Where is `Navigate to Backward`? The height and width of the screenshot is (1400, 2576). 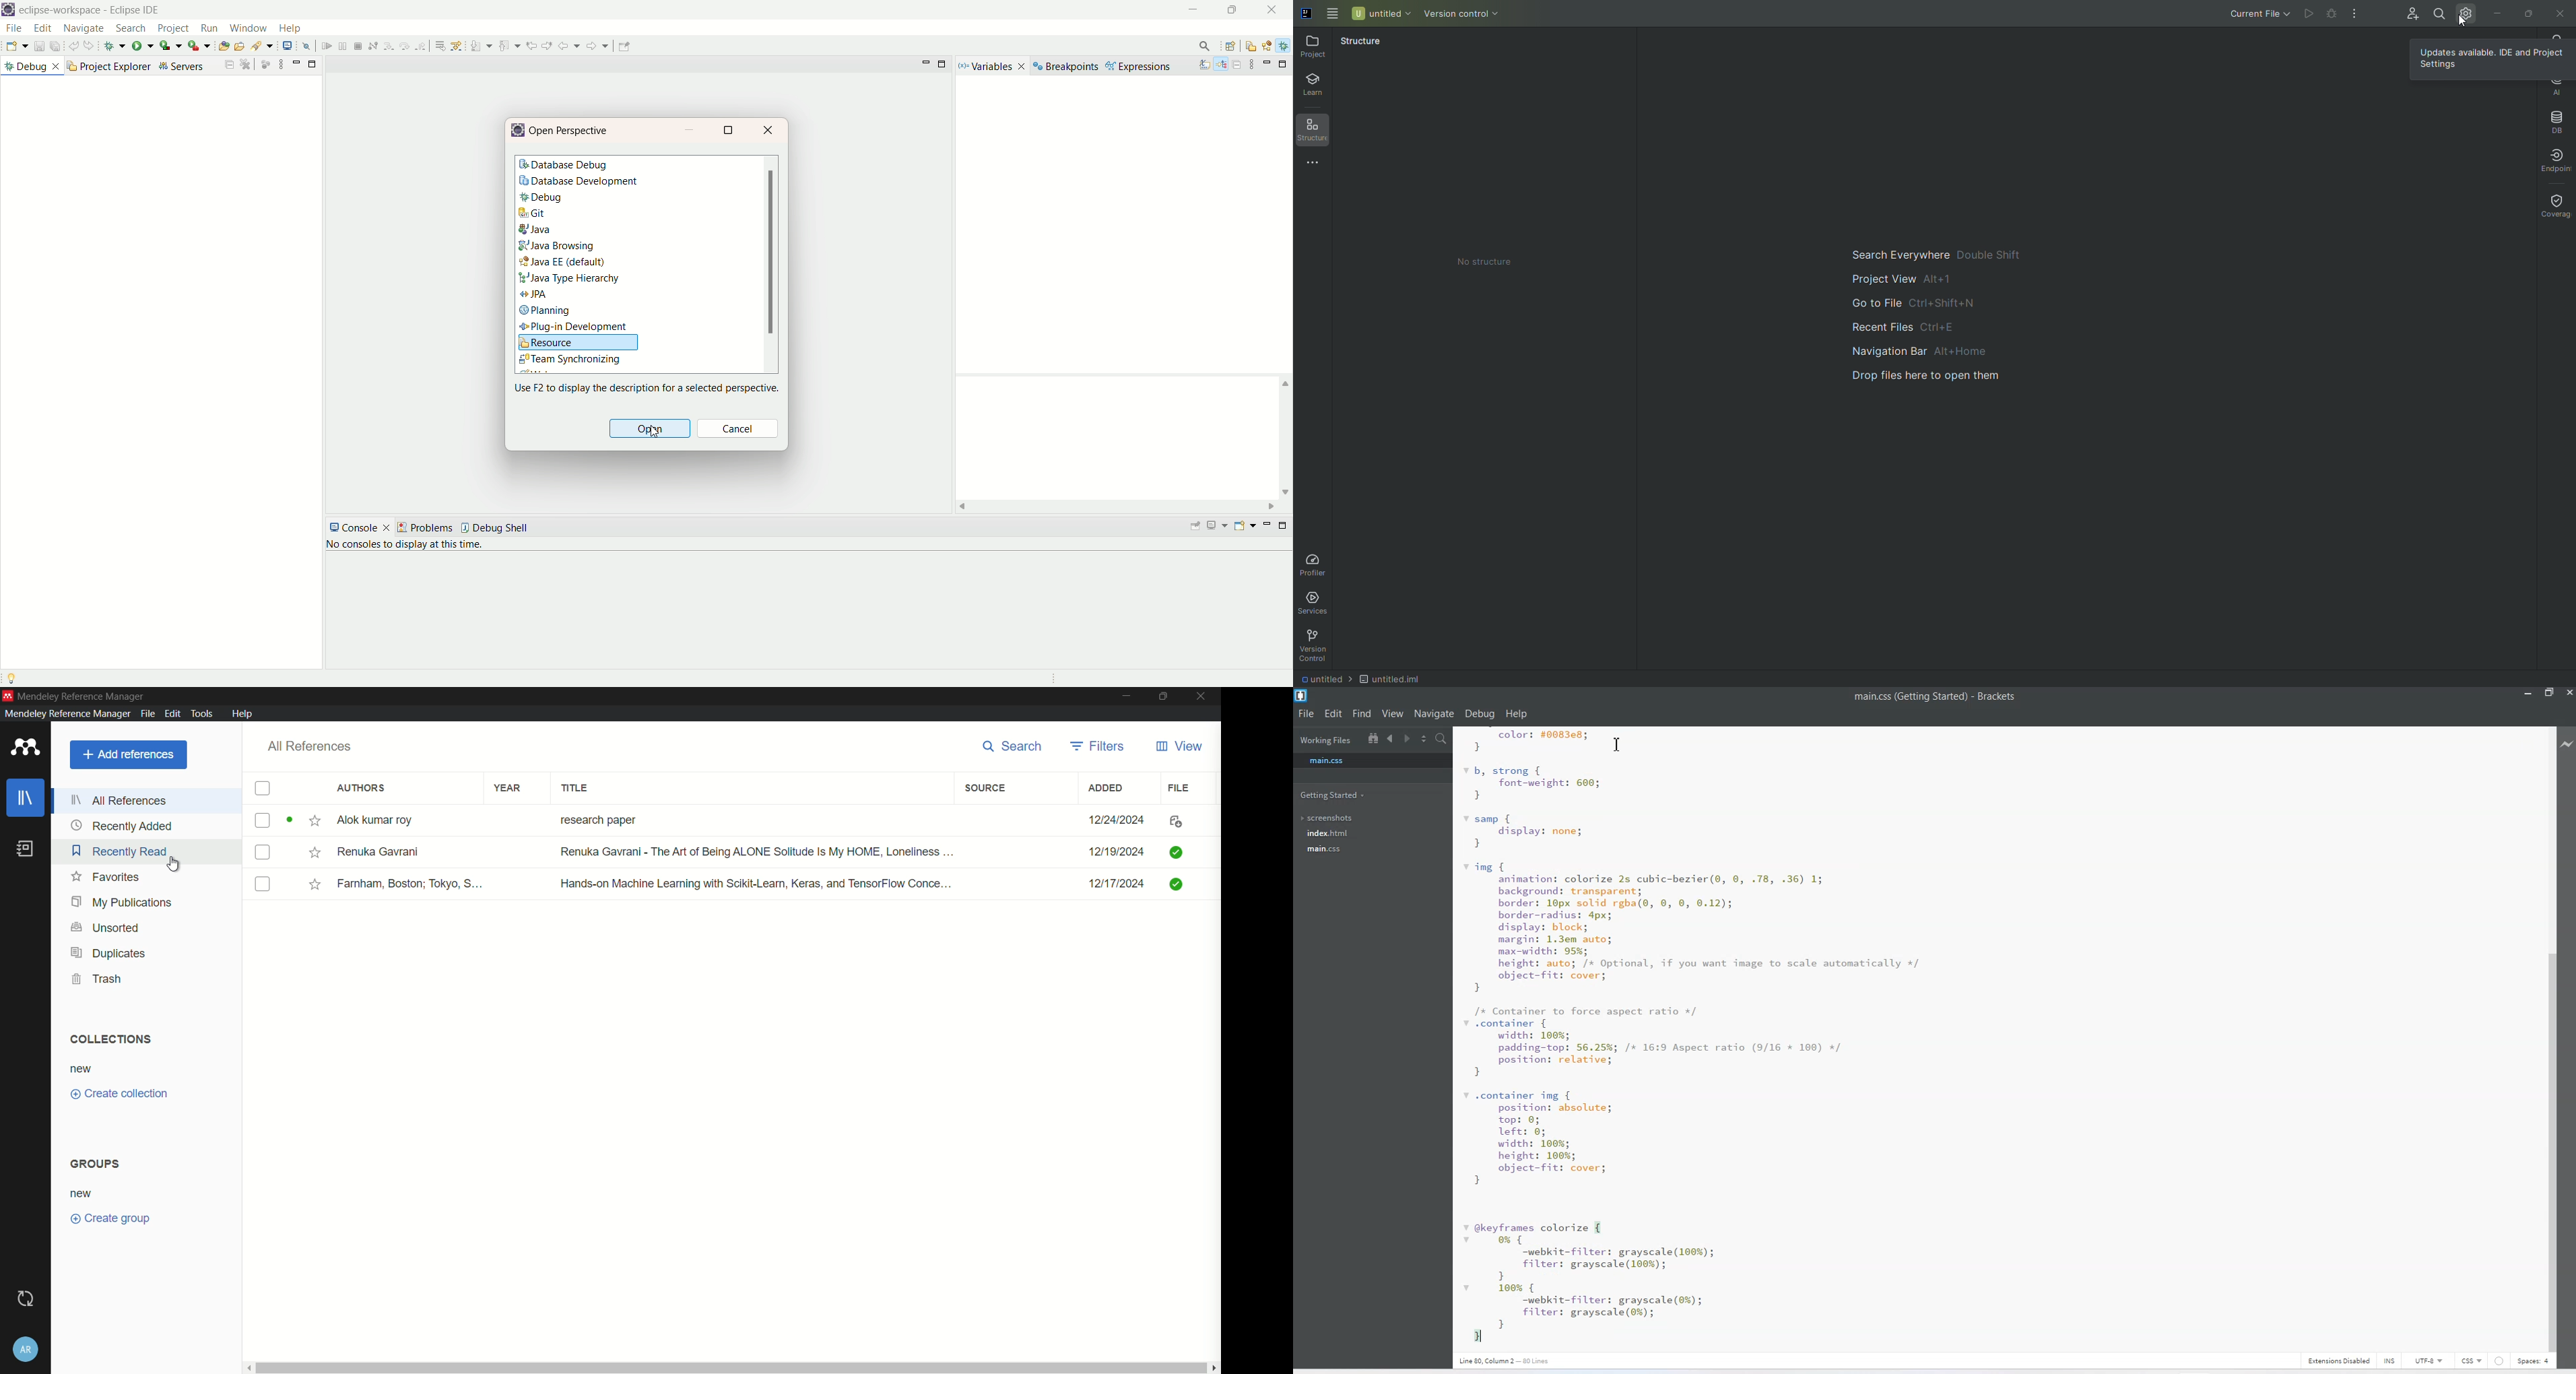
Navigate to Backward is located at coordinates (1391, 738).